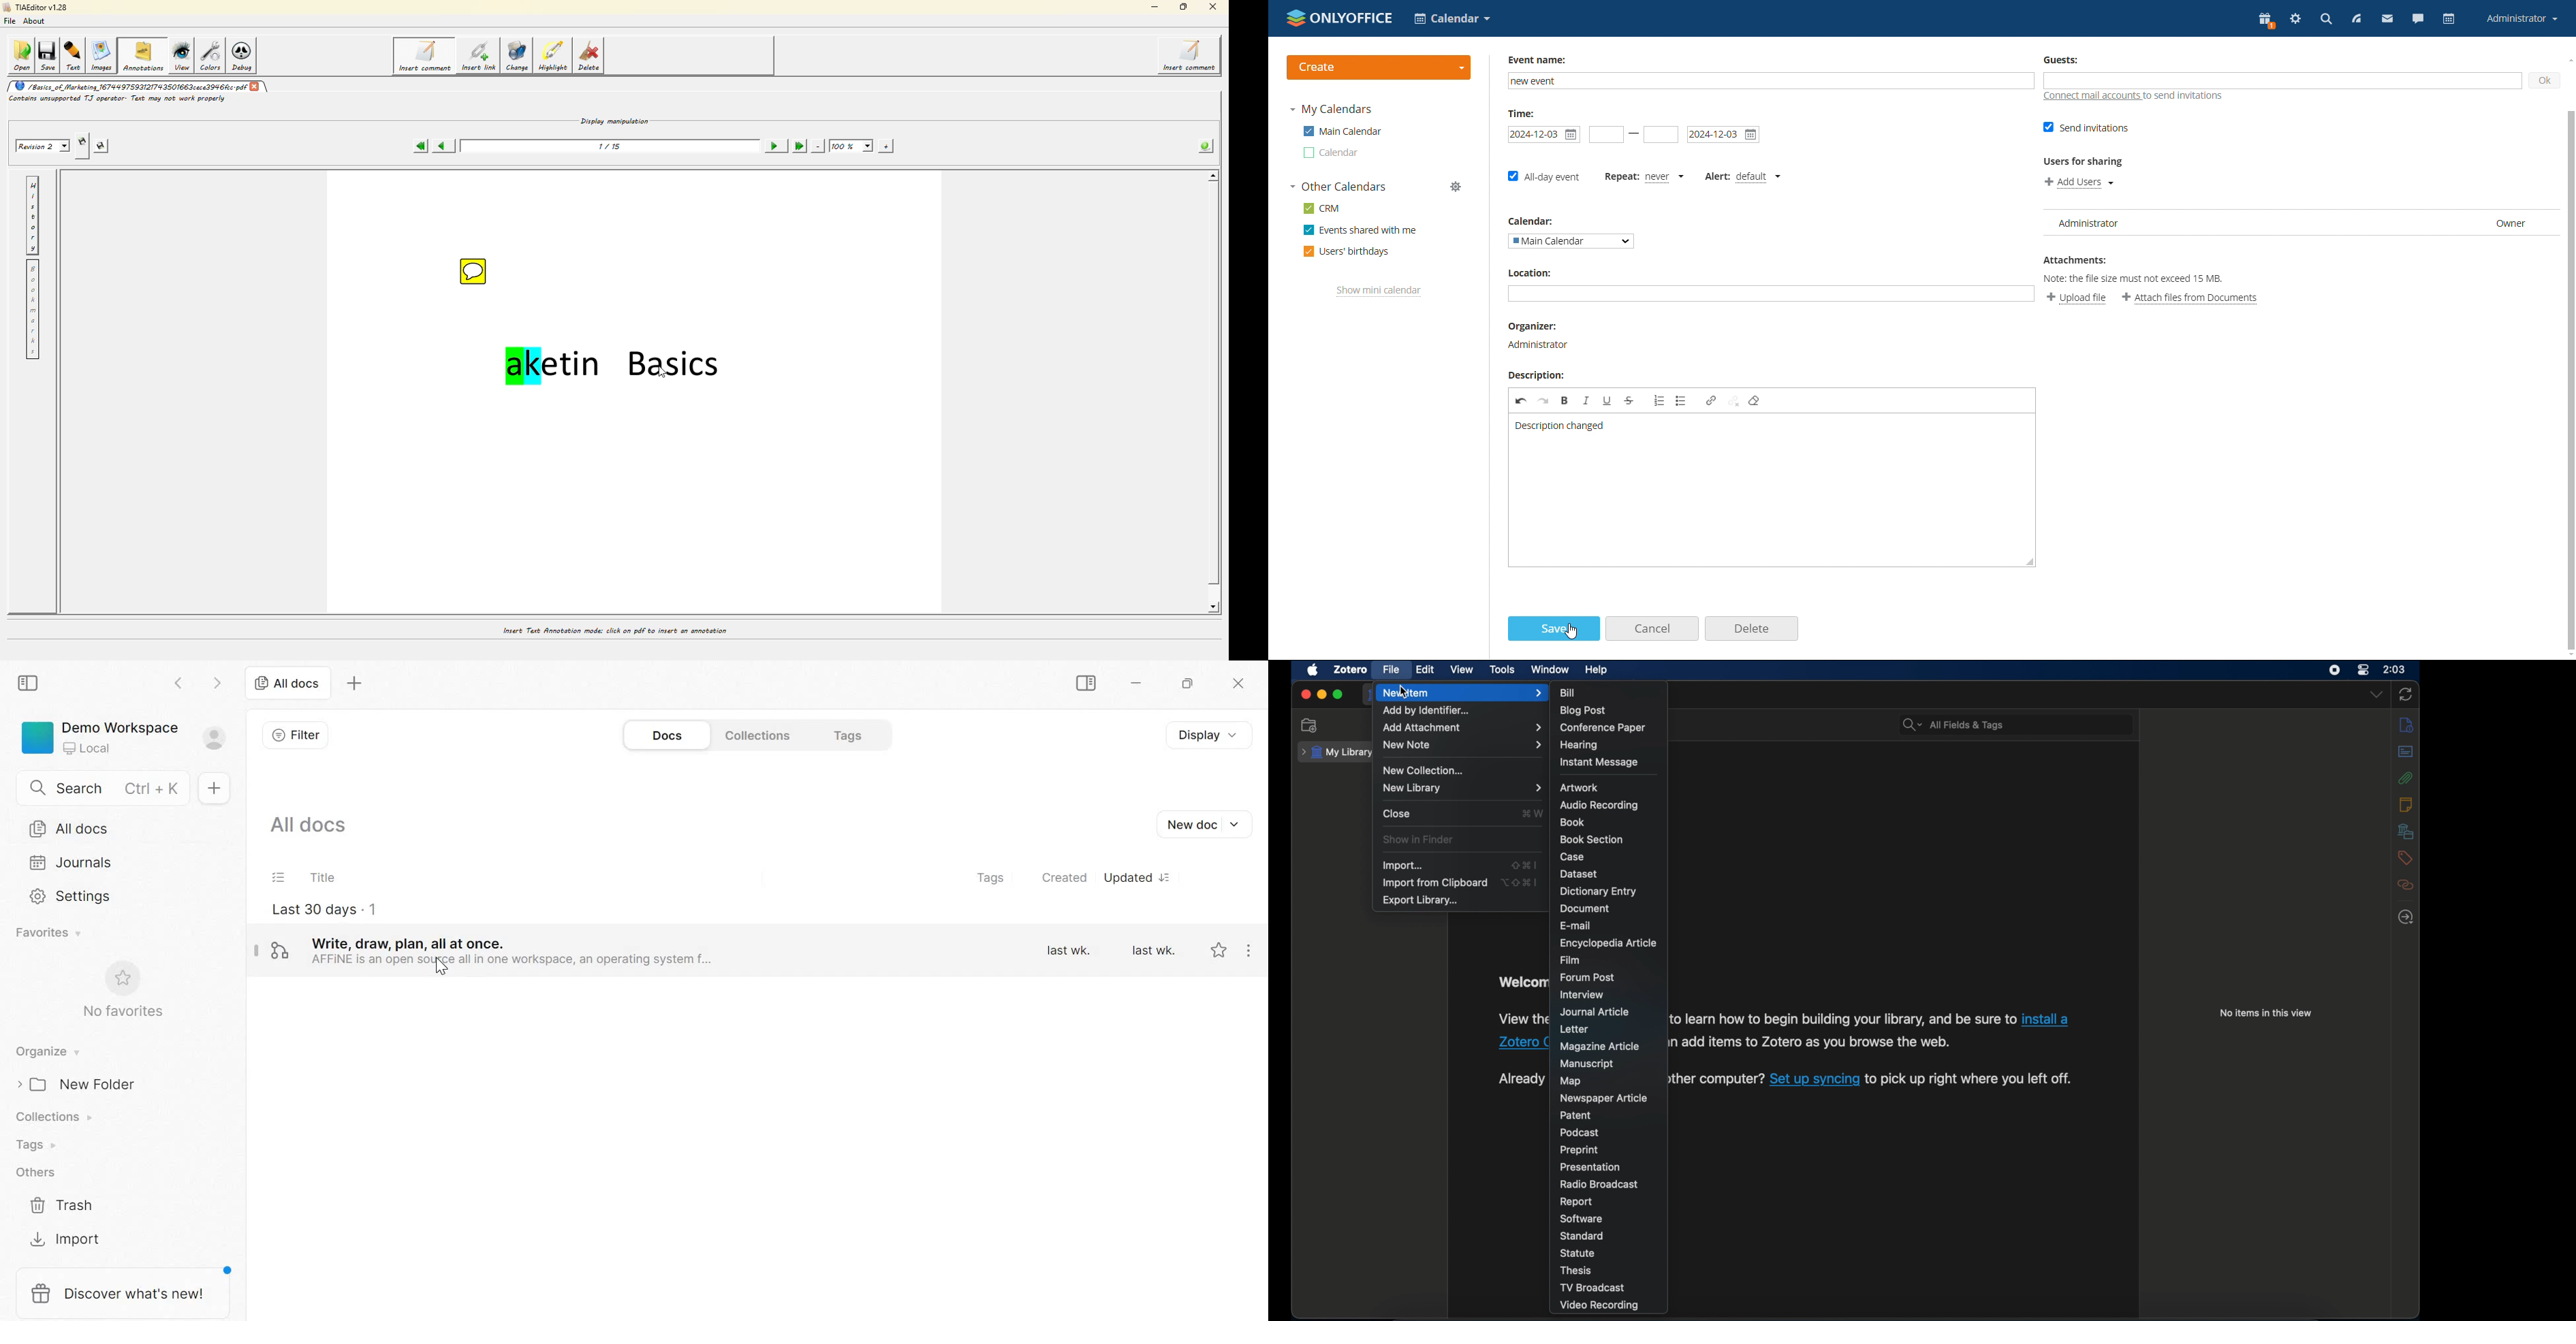  I want to click on remove format, so click(1757, 403).